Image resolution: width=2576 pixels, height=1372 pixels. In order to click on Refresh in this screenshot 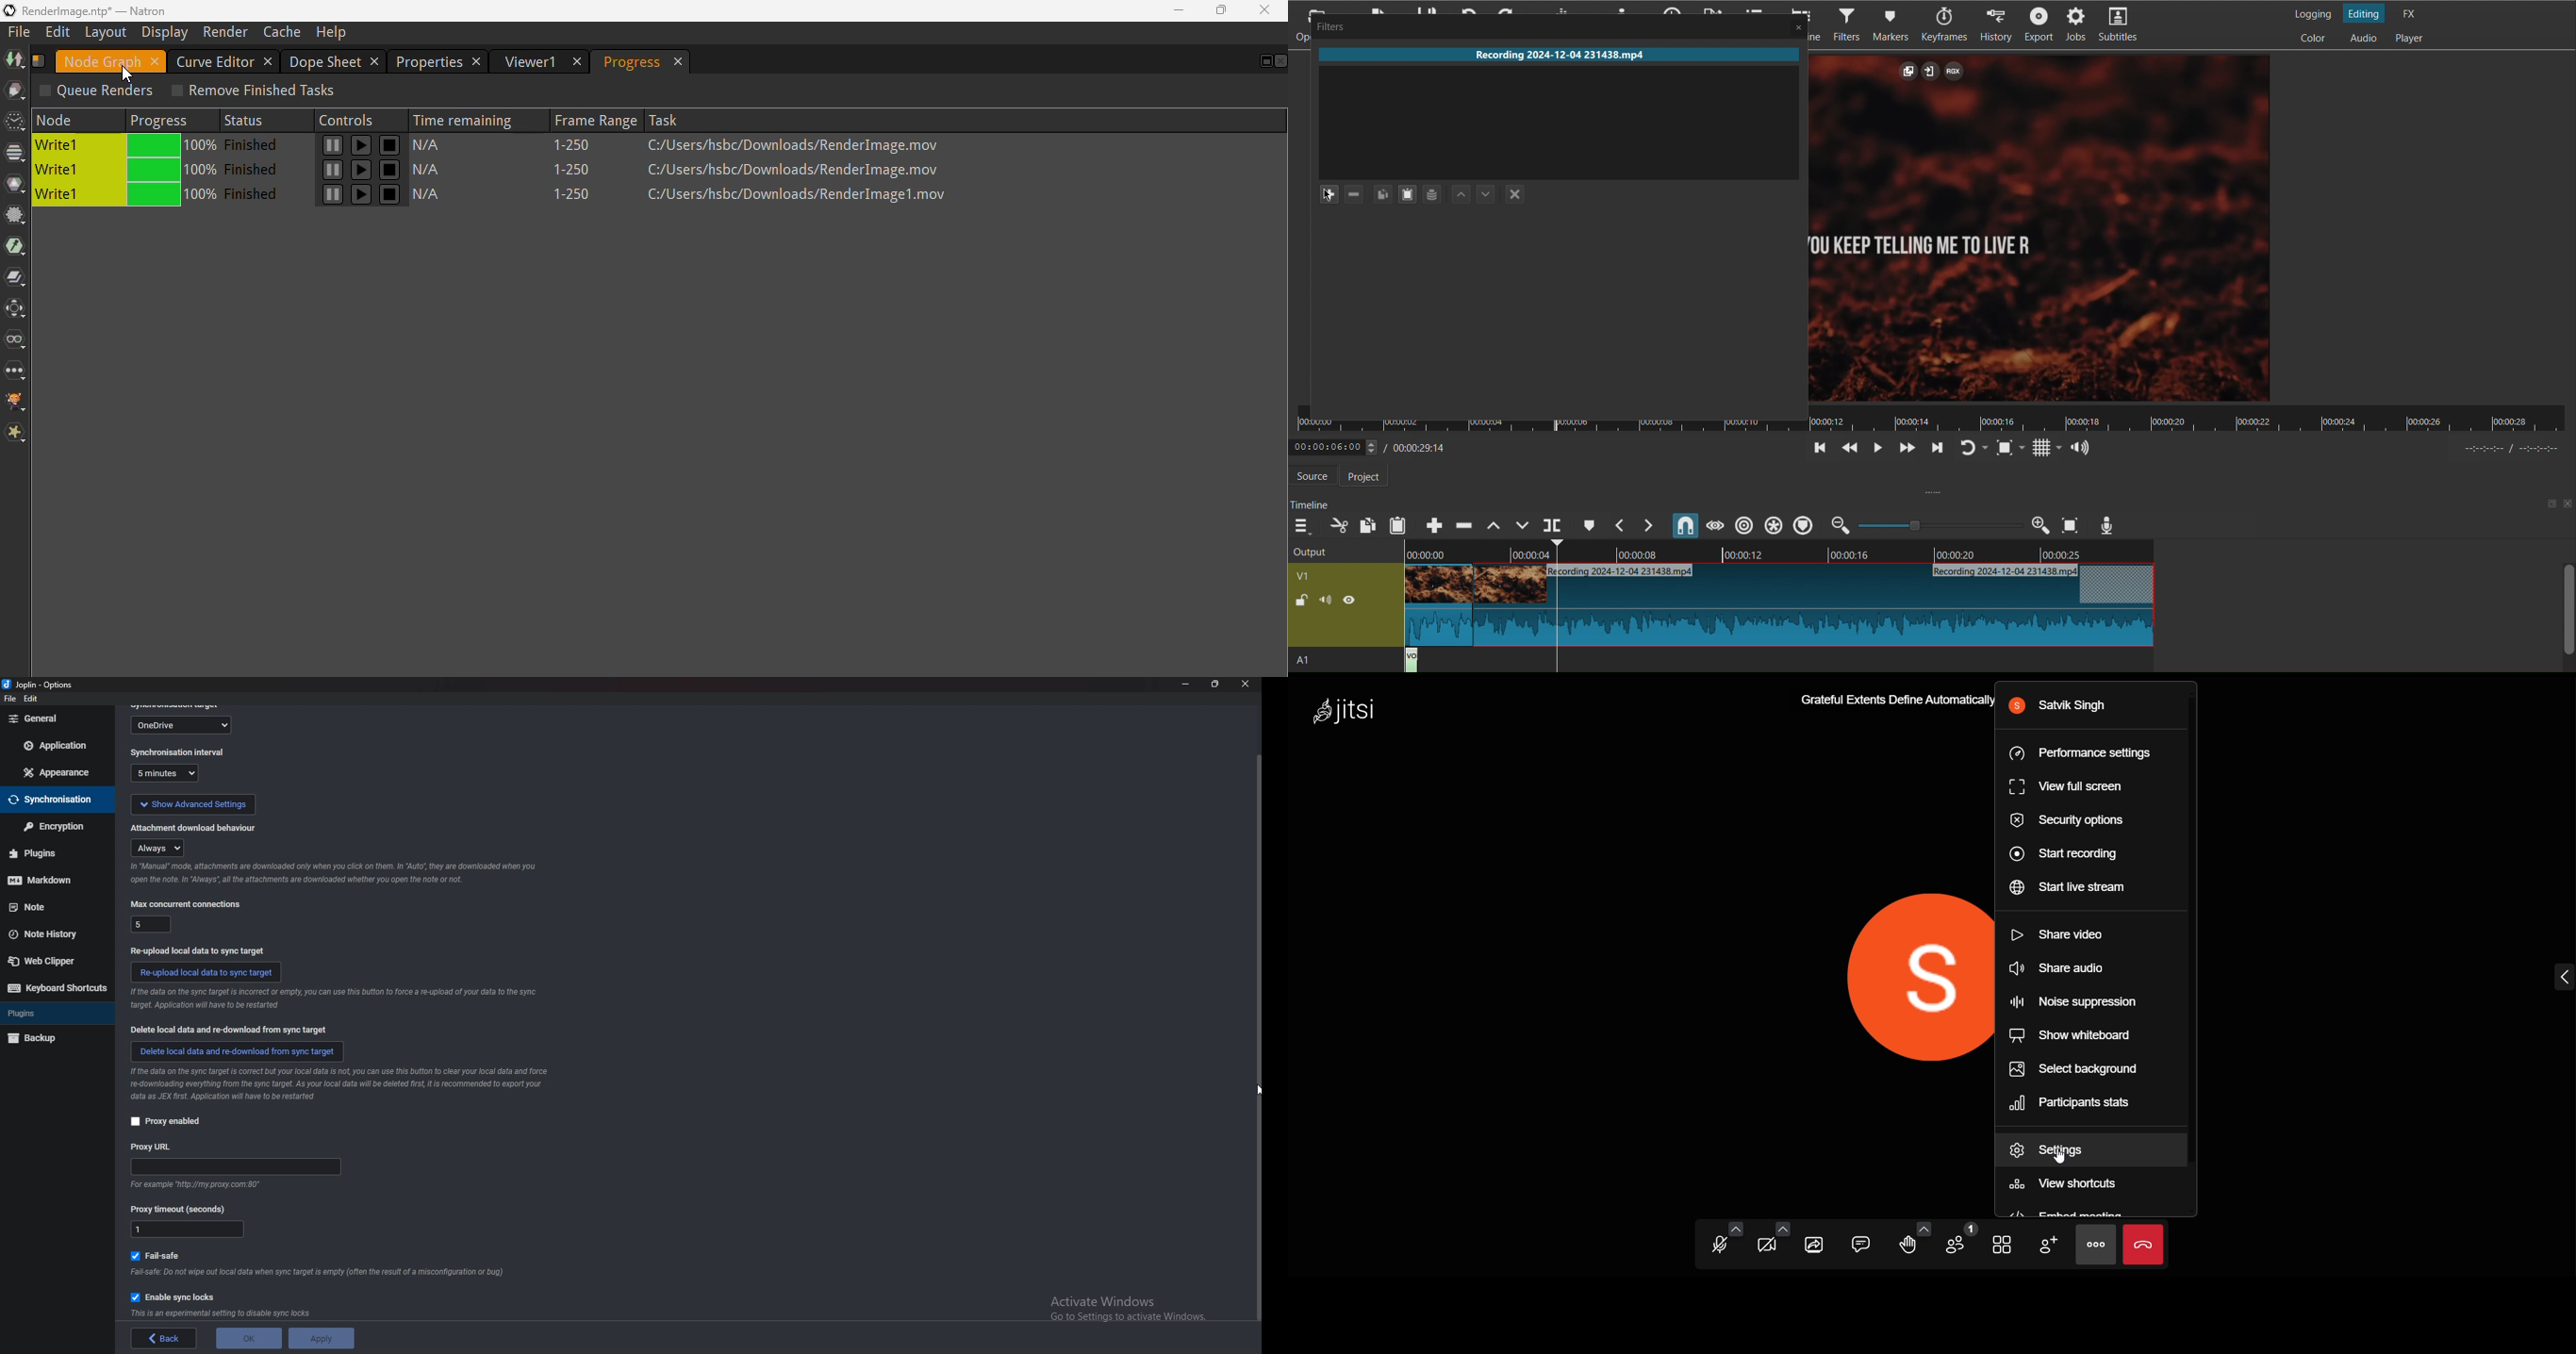, I will do `click(1974, 449)`.